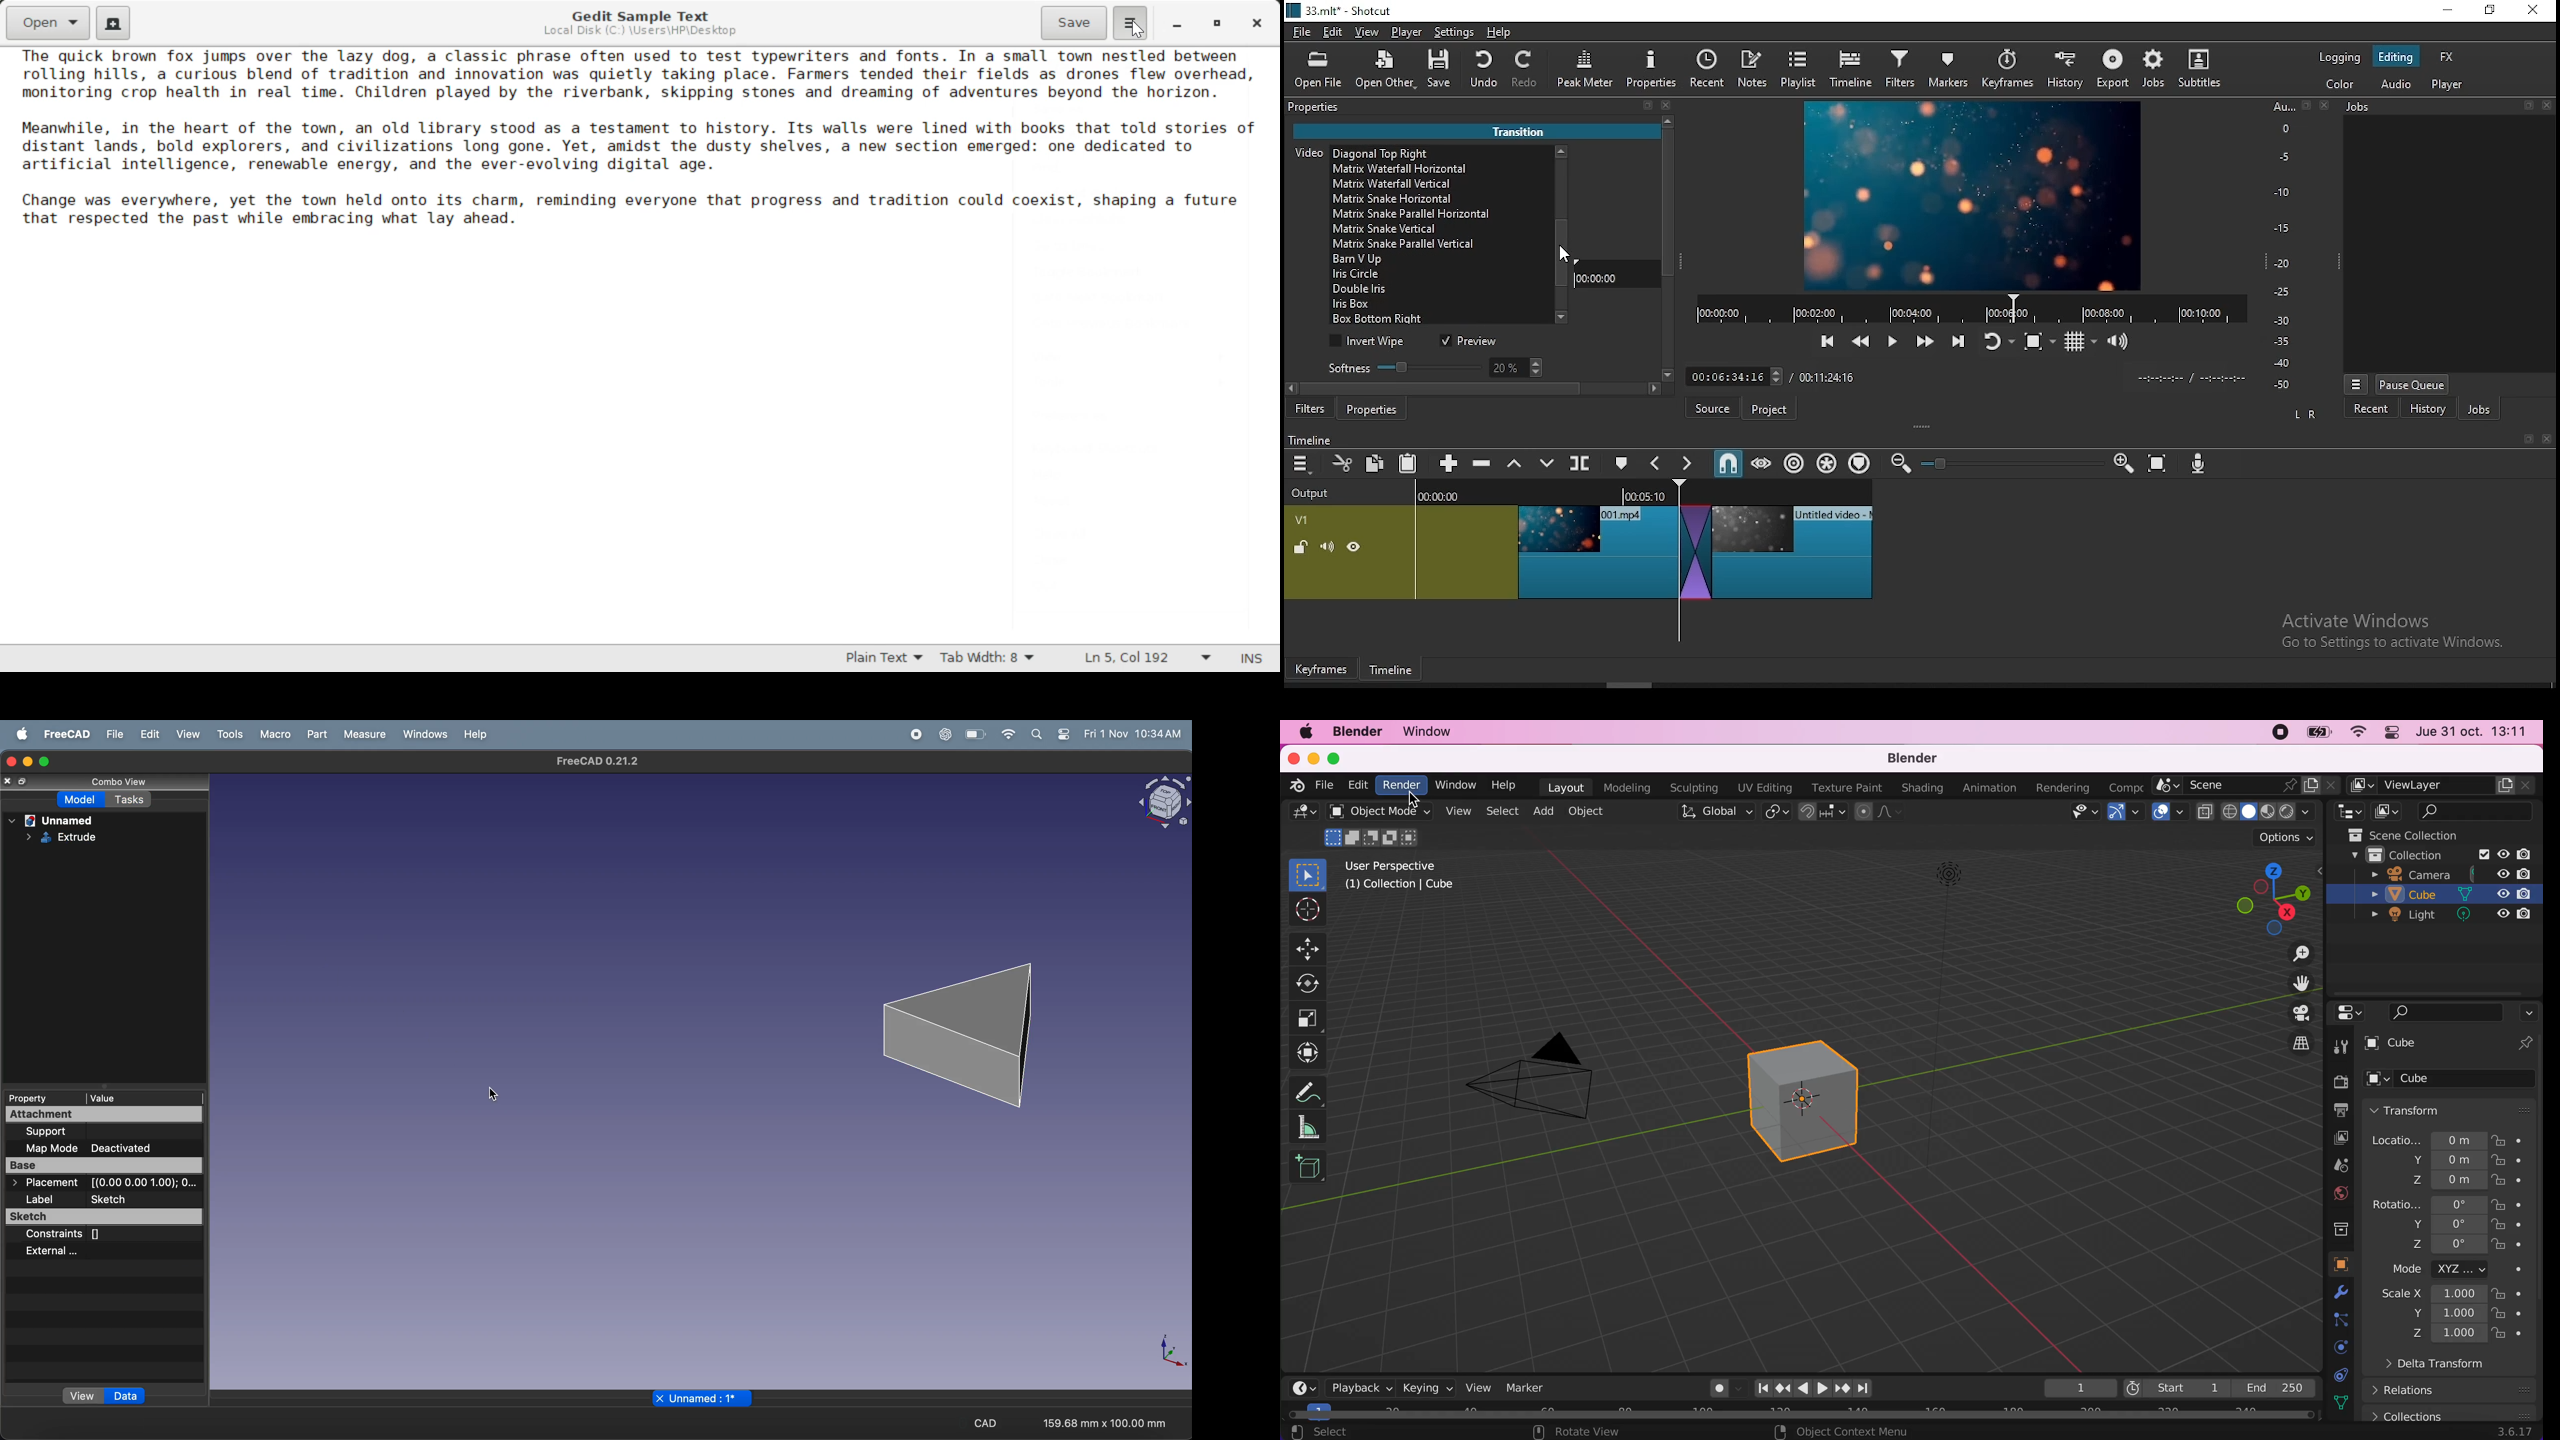 This screenshot has width=2576, height=1456. Describe the element at coordinates (2509, 1315) in the screenshot. I see `lock` at that location.